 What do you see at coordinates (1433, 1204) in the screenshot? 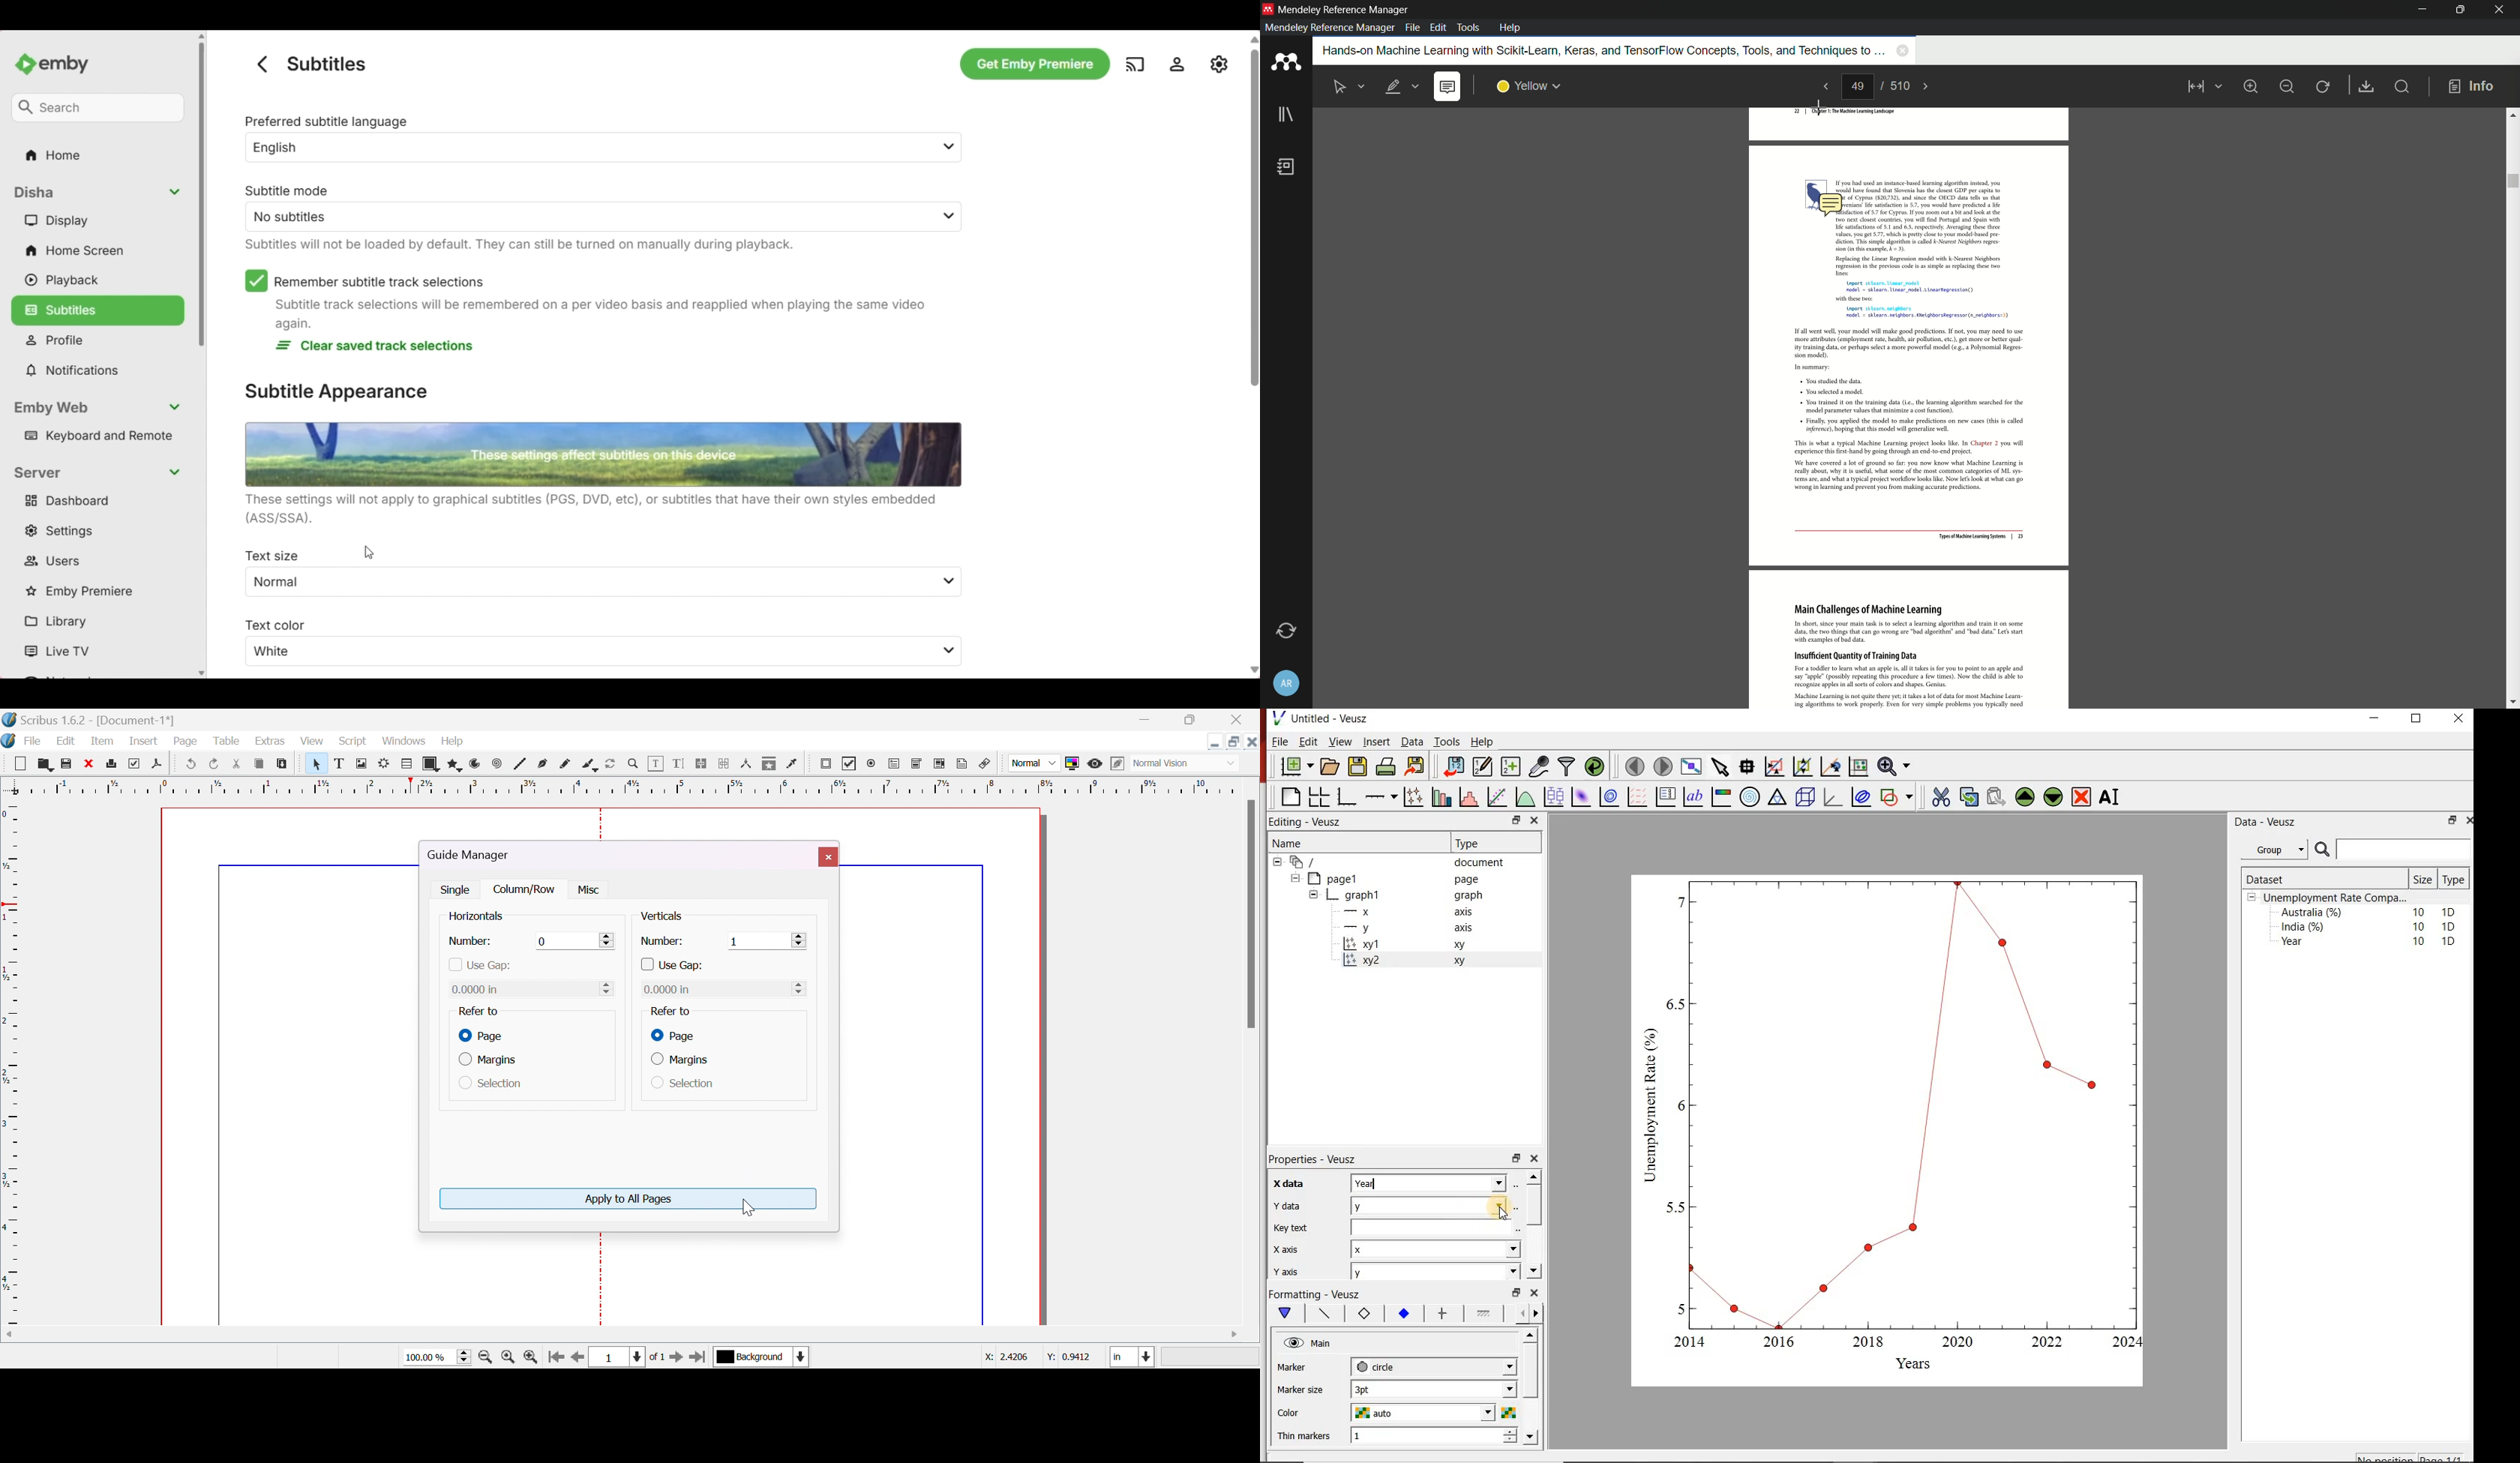
I see `y` at bounding box center [1433, 1204].